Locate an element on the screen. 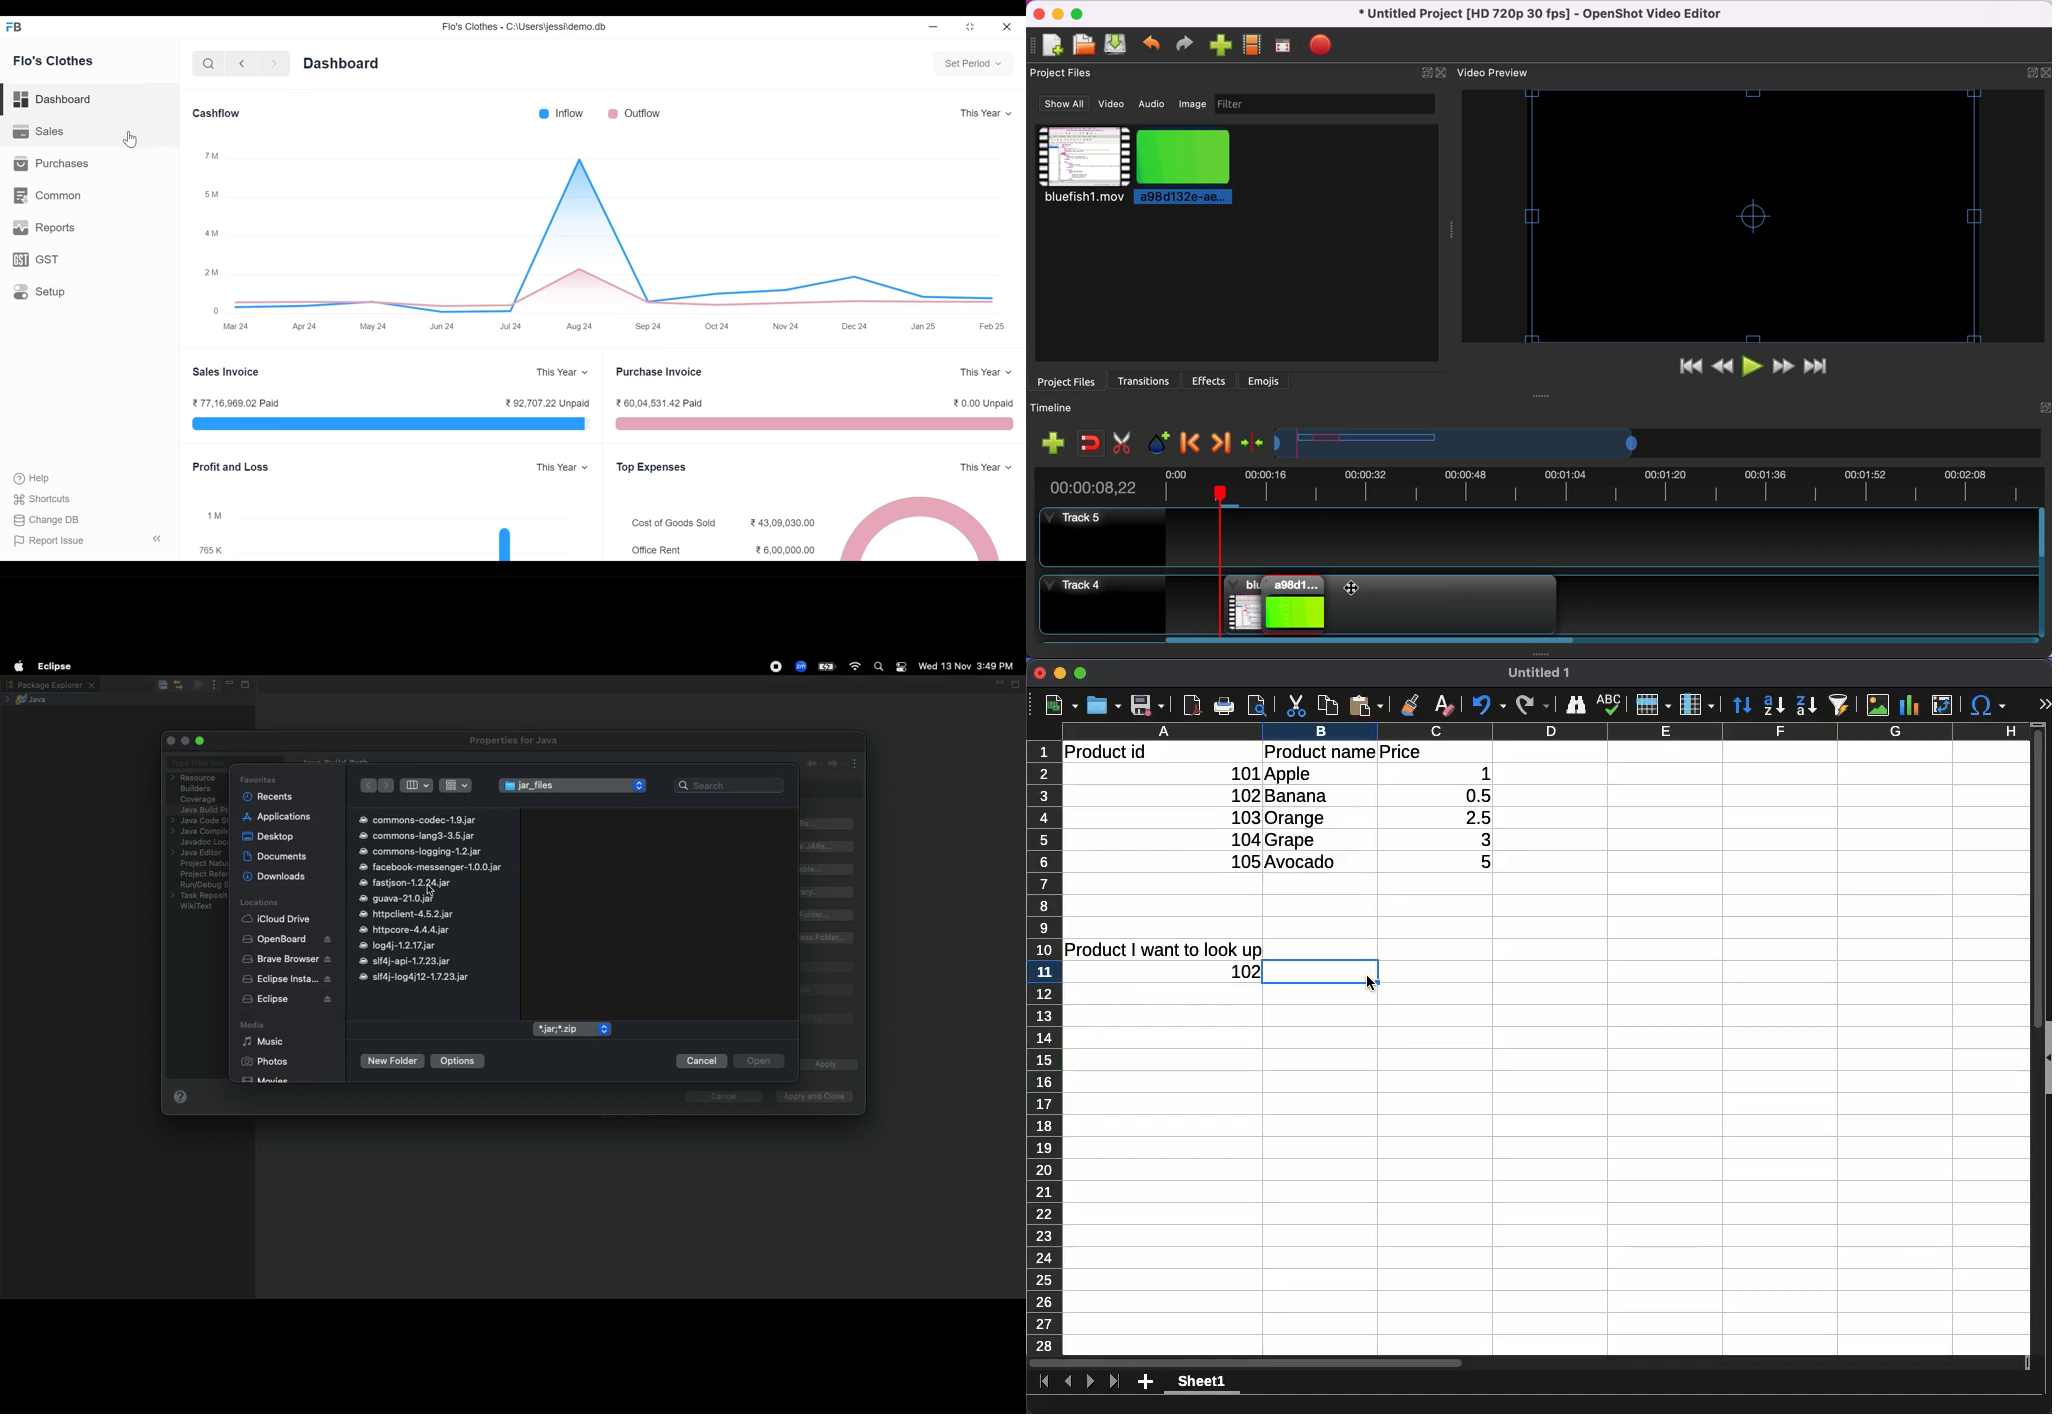  Untitled 1 is located at coordinates (1538, 672).